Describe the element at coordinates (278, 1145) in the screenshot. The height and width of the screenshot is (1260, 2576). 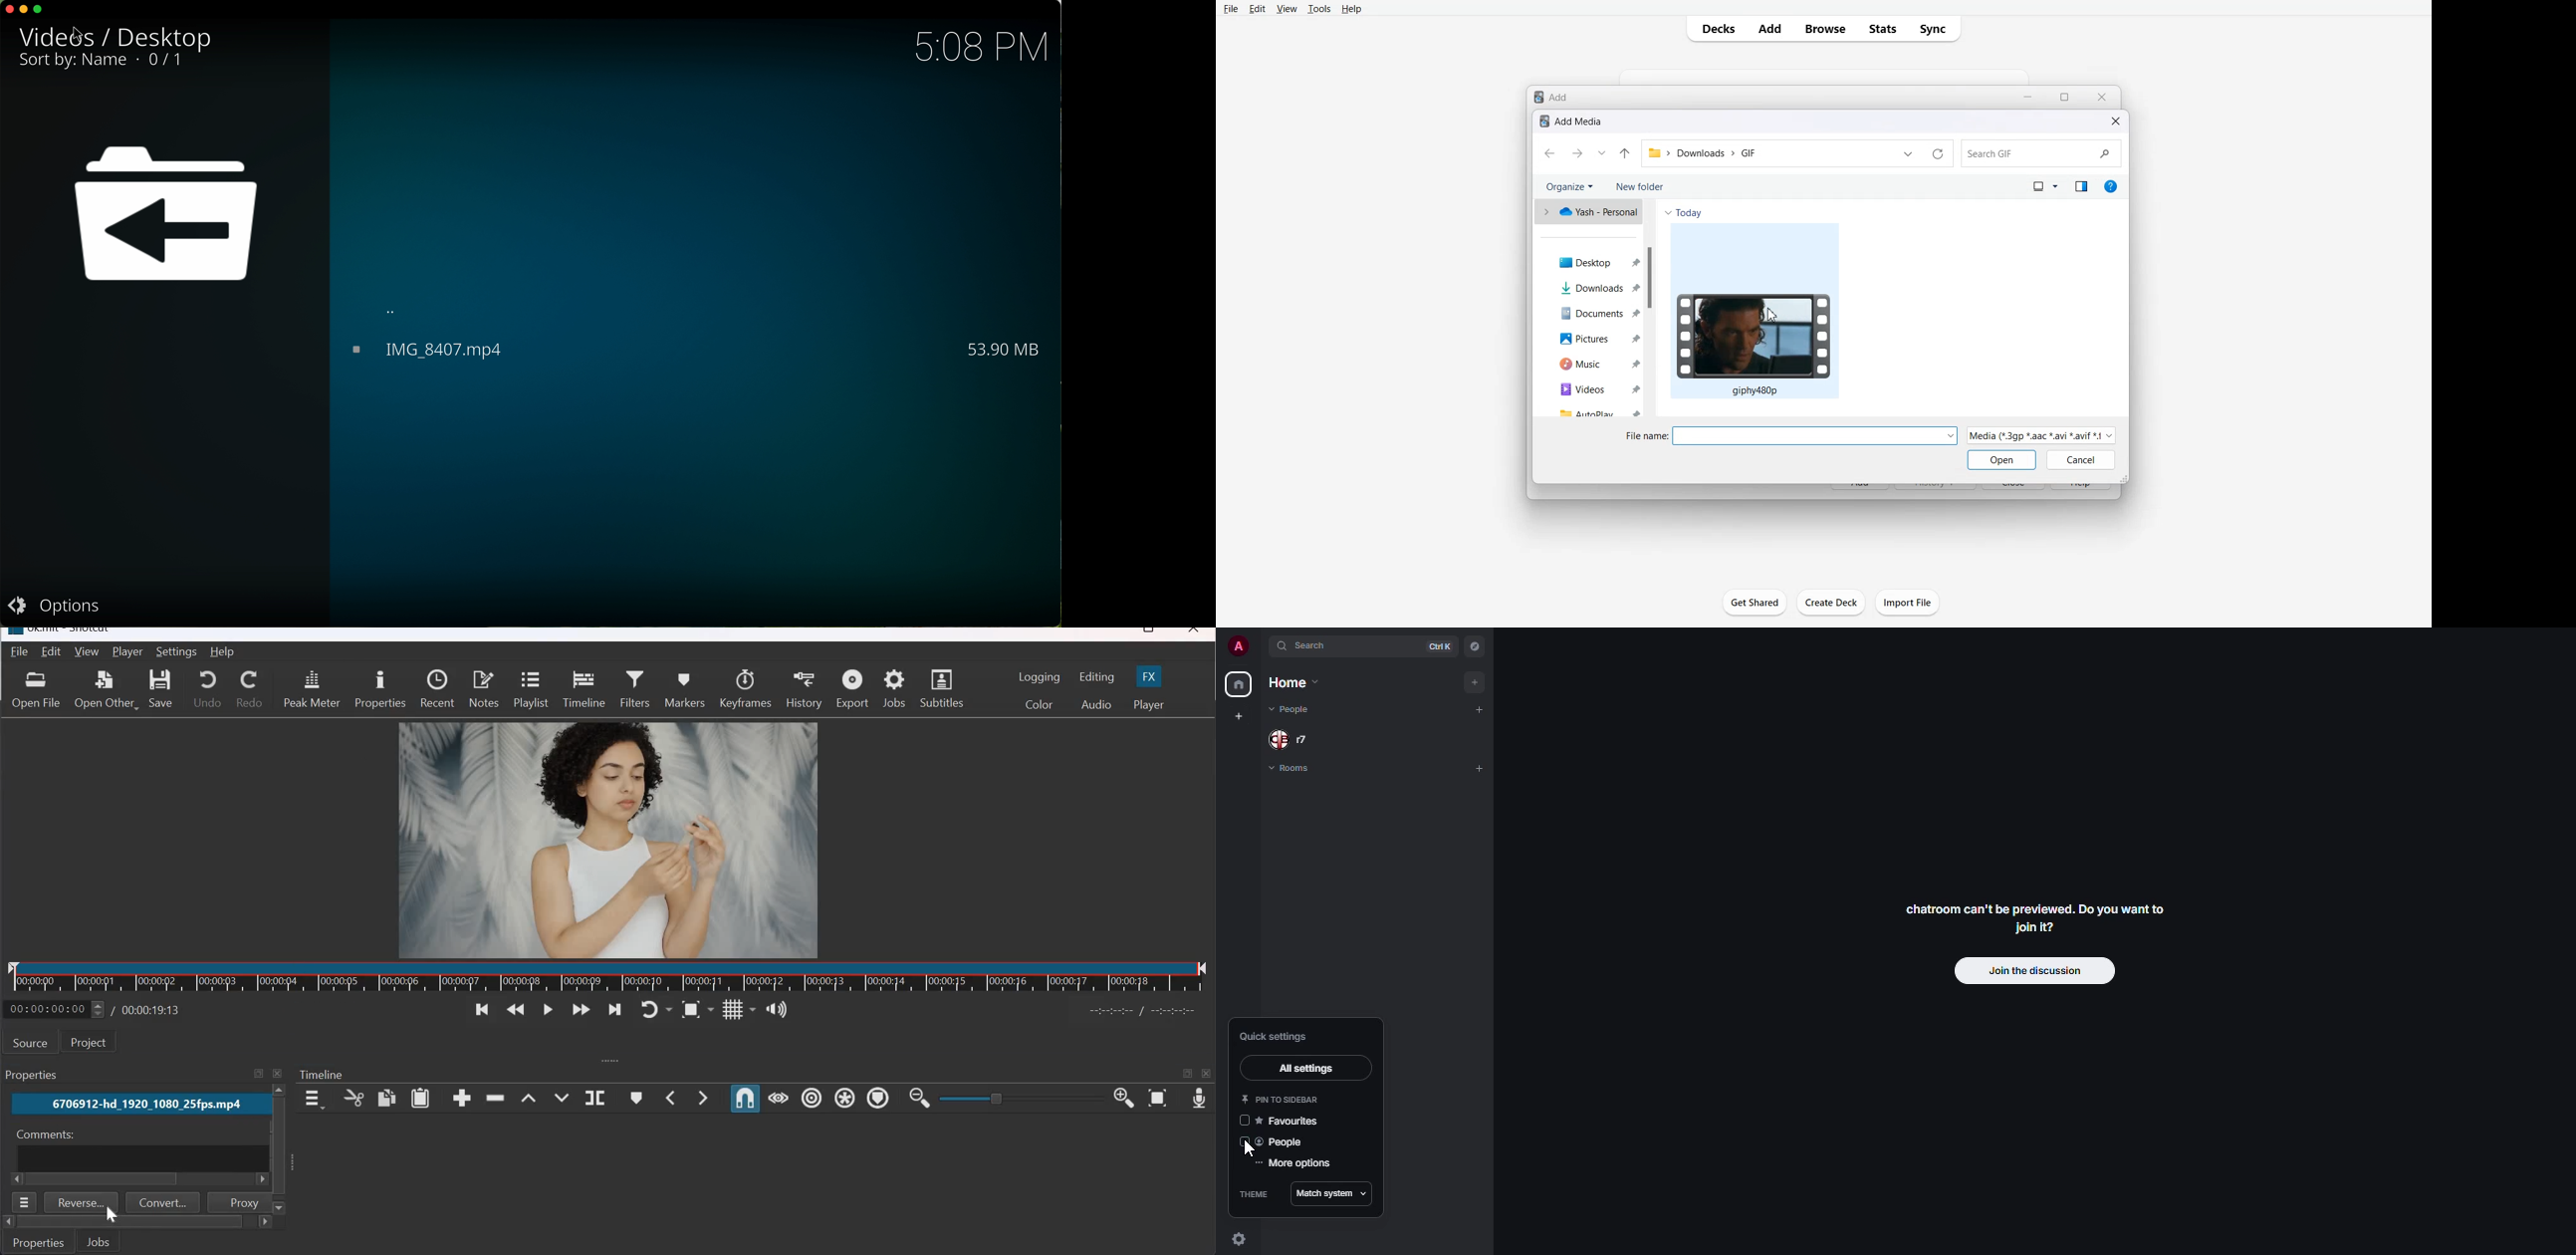
I see `` at that location.